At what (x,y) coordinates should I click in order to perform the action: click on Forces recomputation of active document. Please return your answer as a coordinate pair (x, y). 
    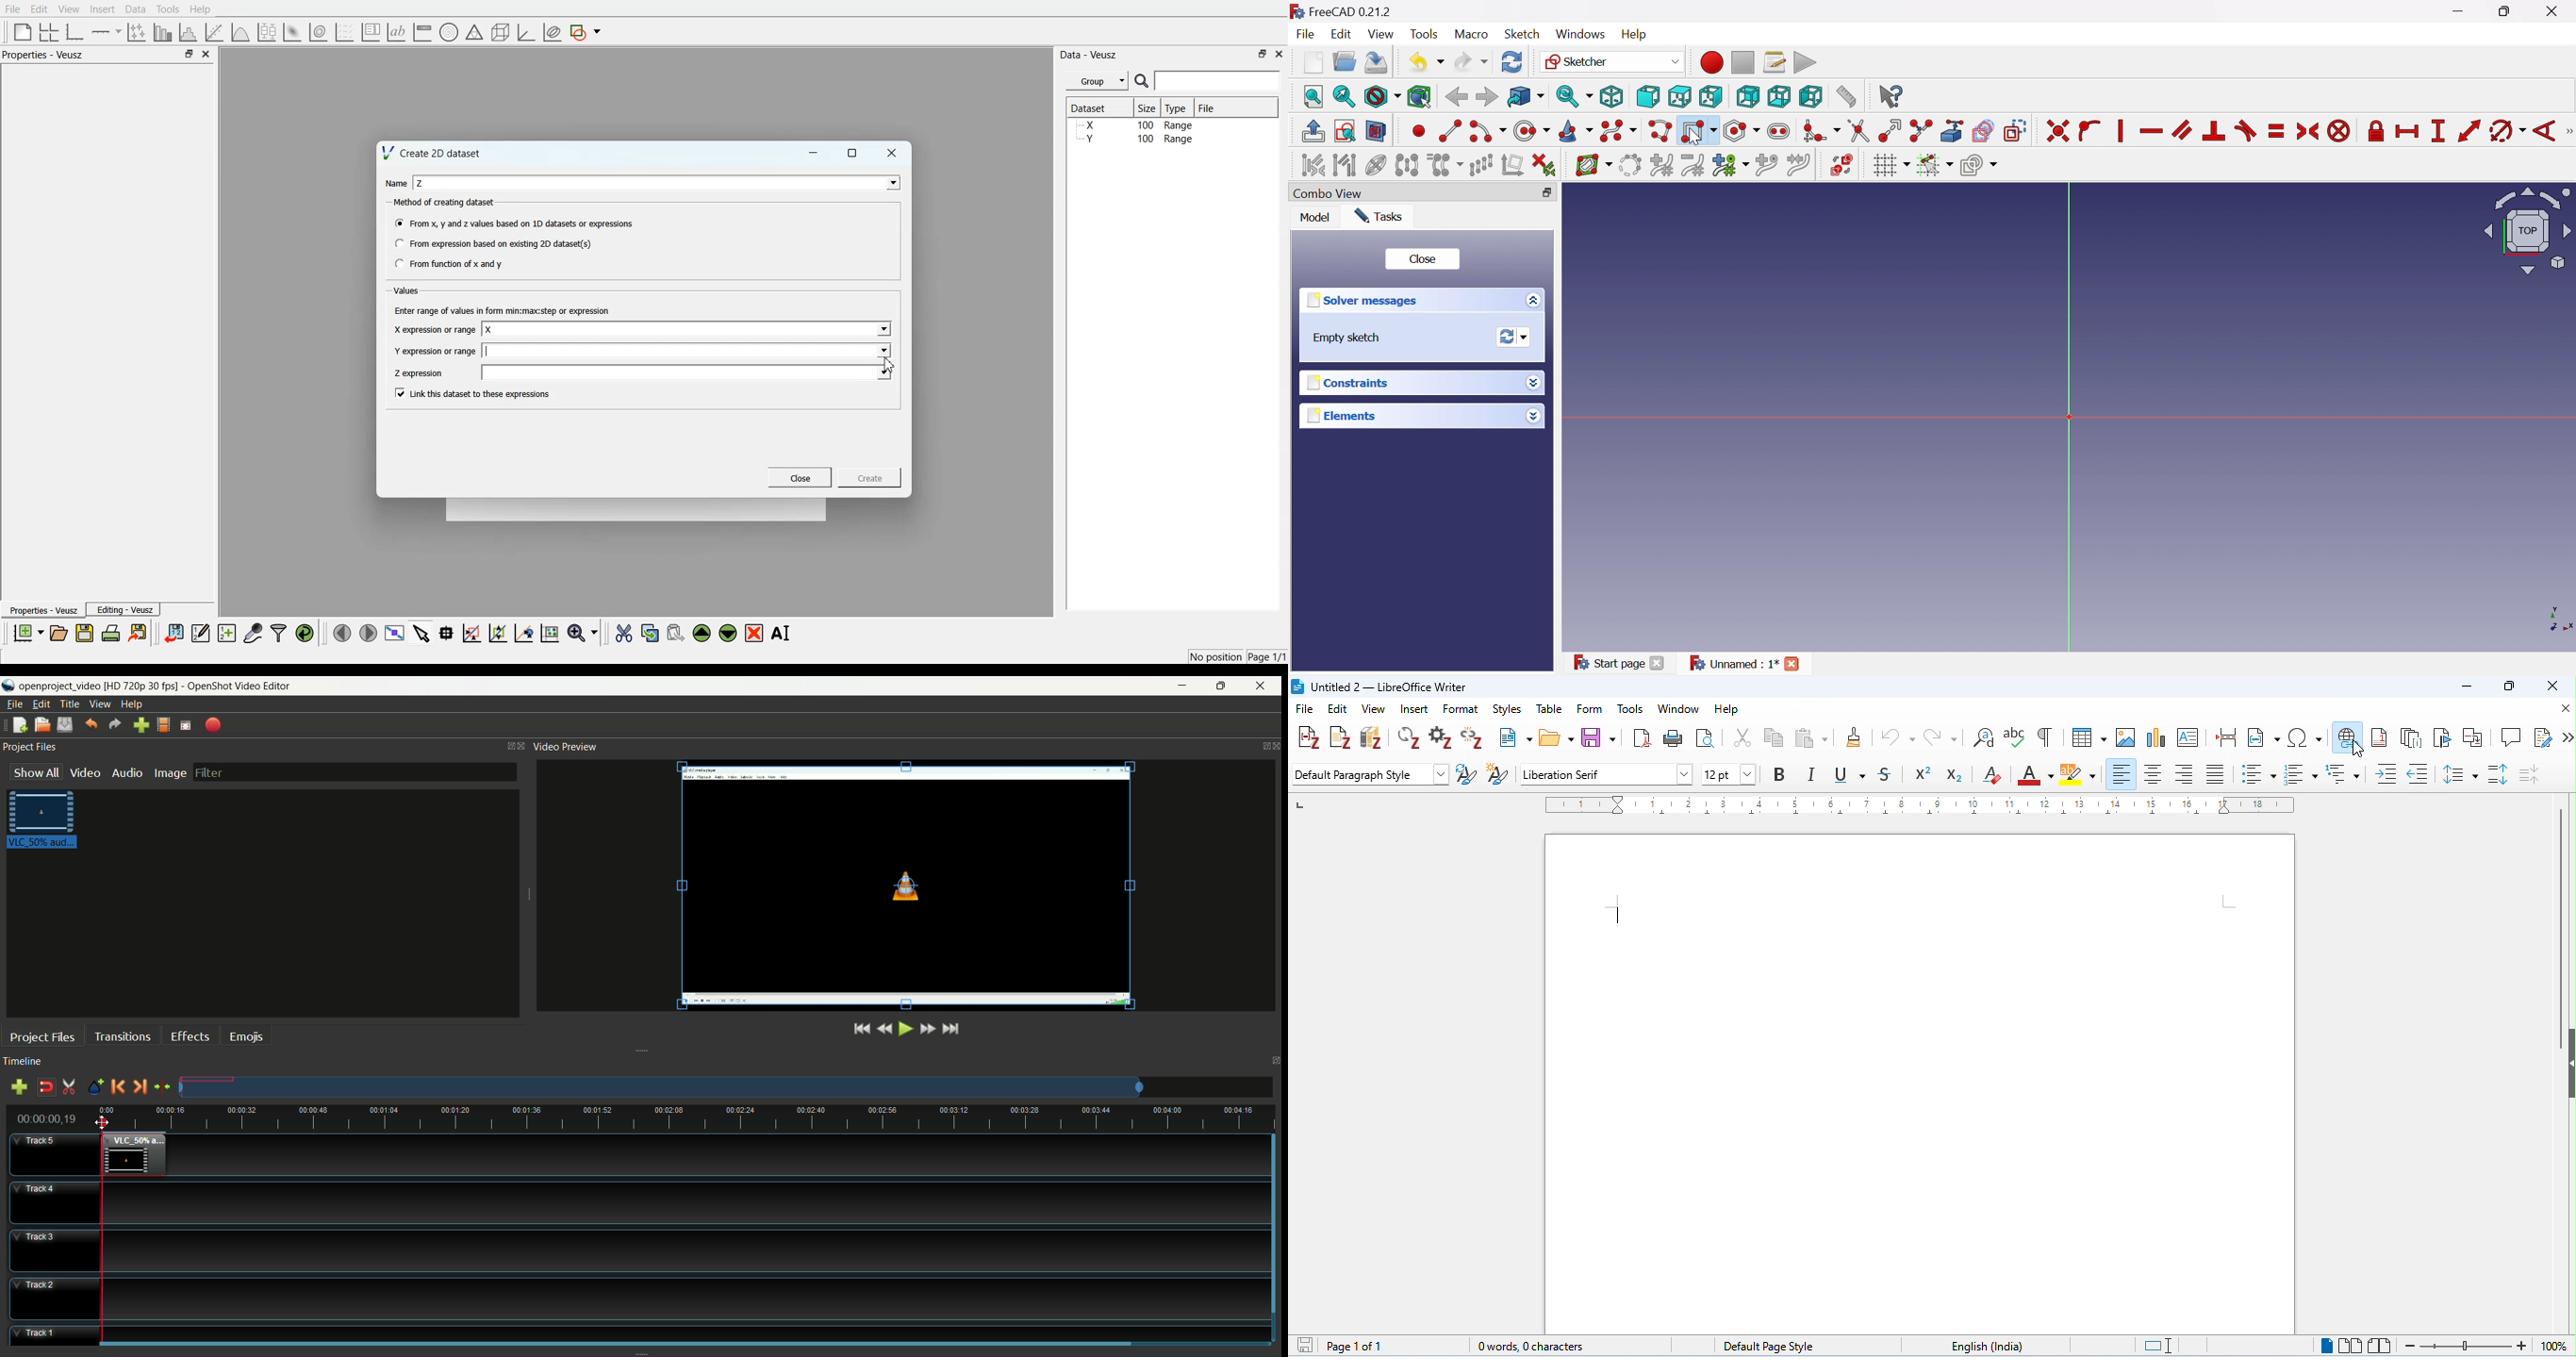
    Looking at the image, I should click on (1517, 336).